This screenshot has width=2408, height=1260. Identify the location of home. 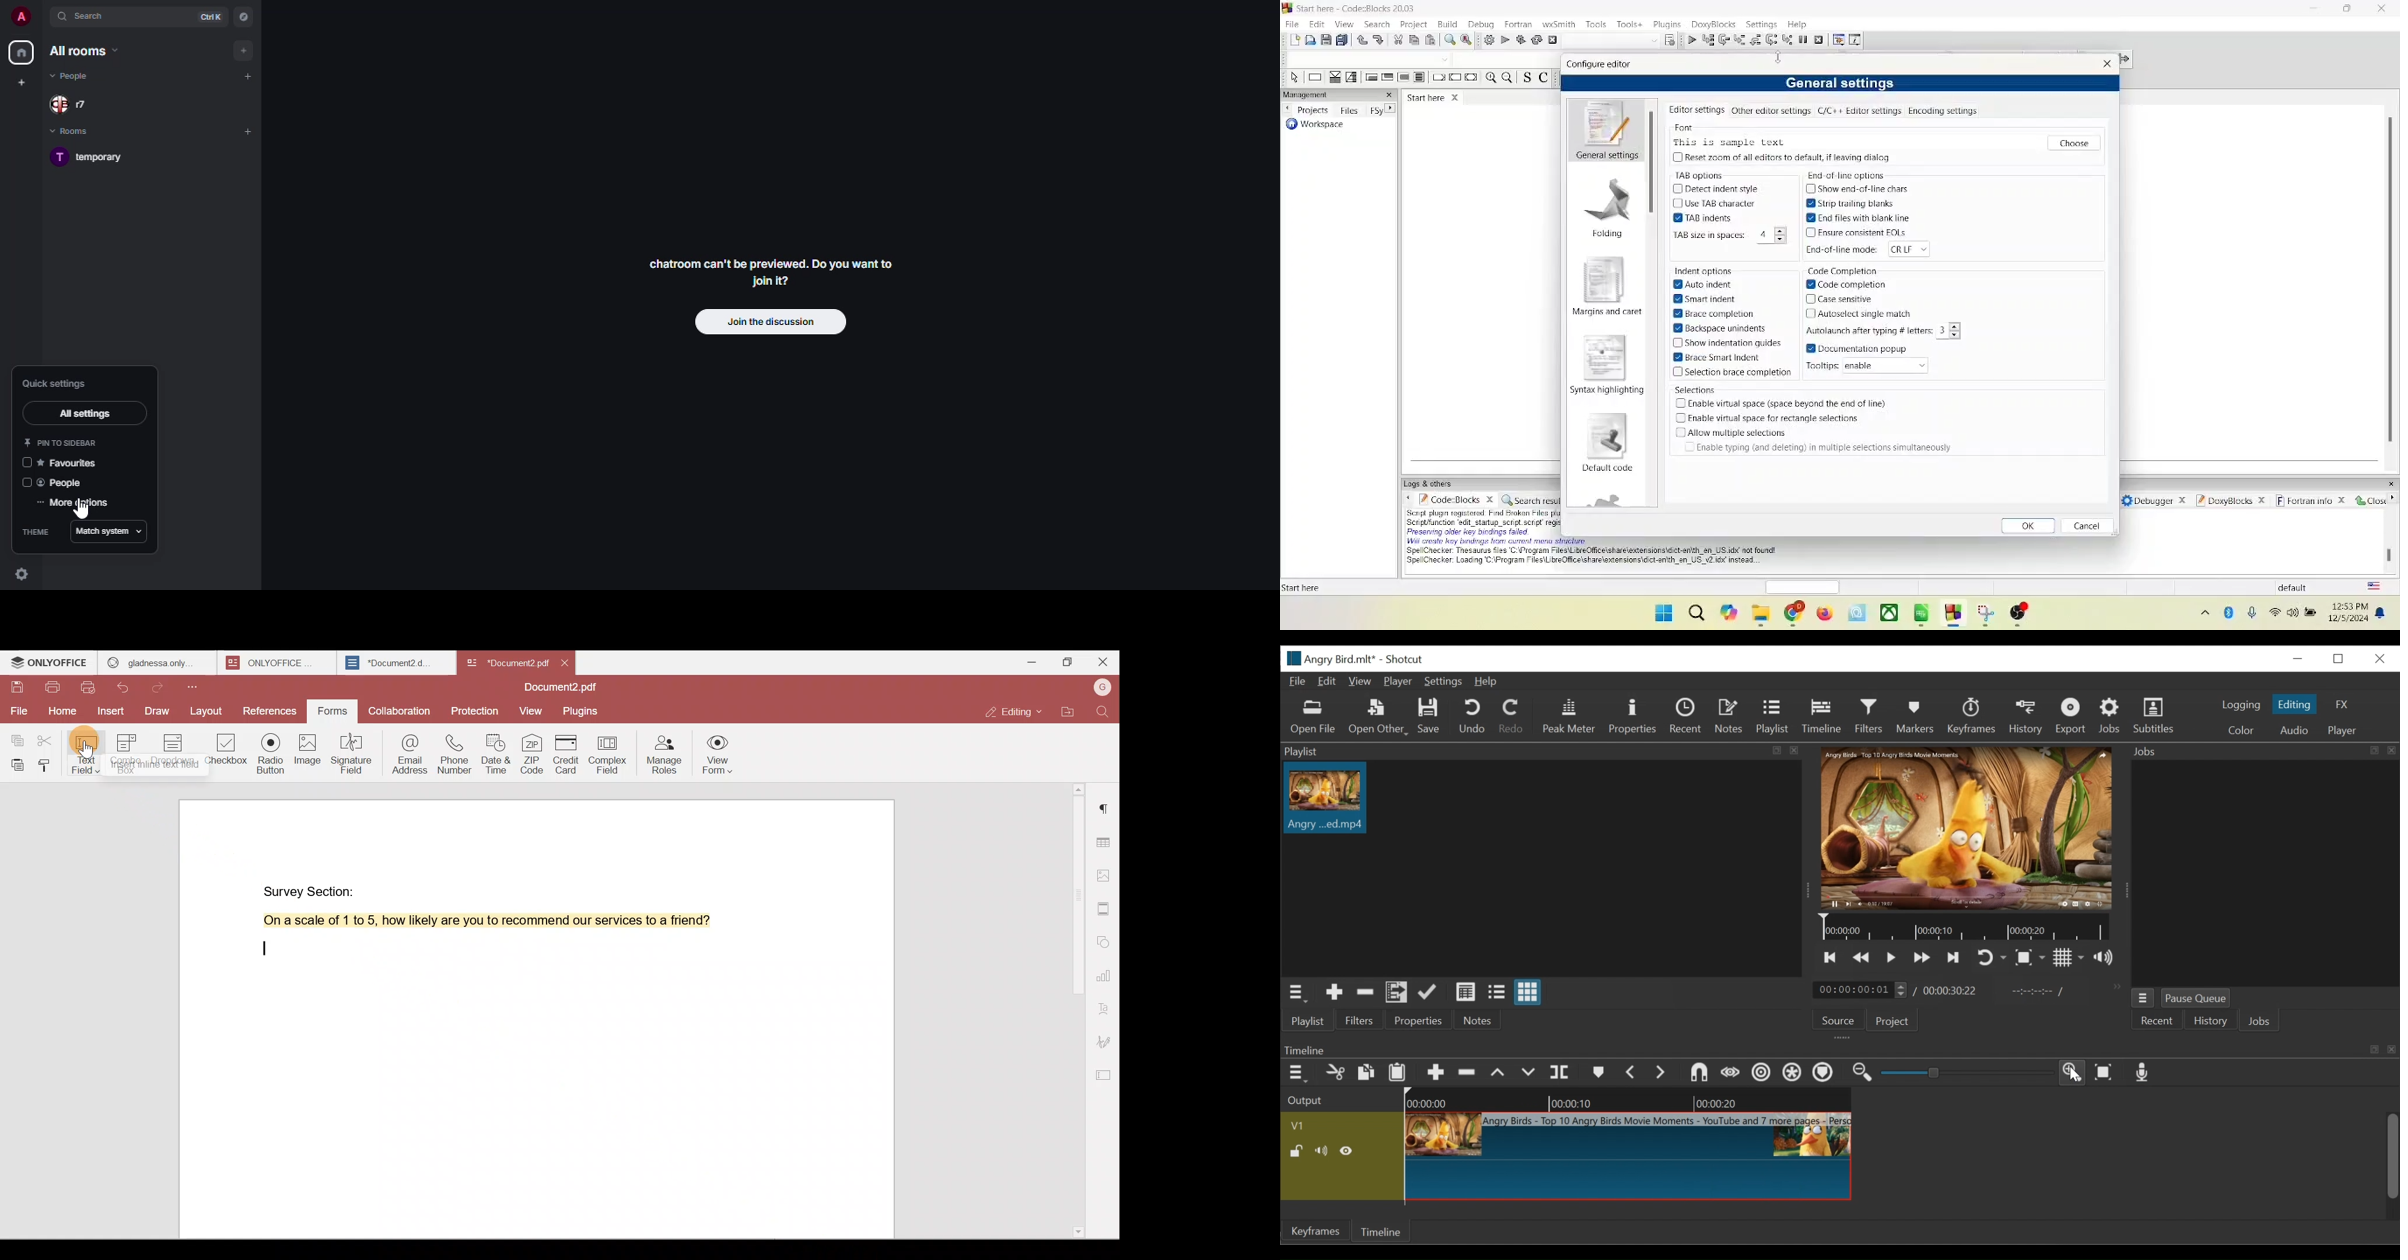
(20, 52).